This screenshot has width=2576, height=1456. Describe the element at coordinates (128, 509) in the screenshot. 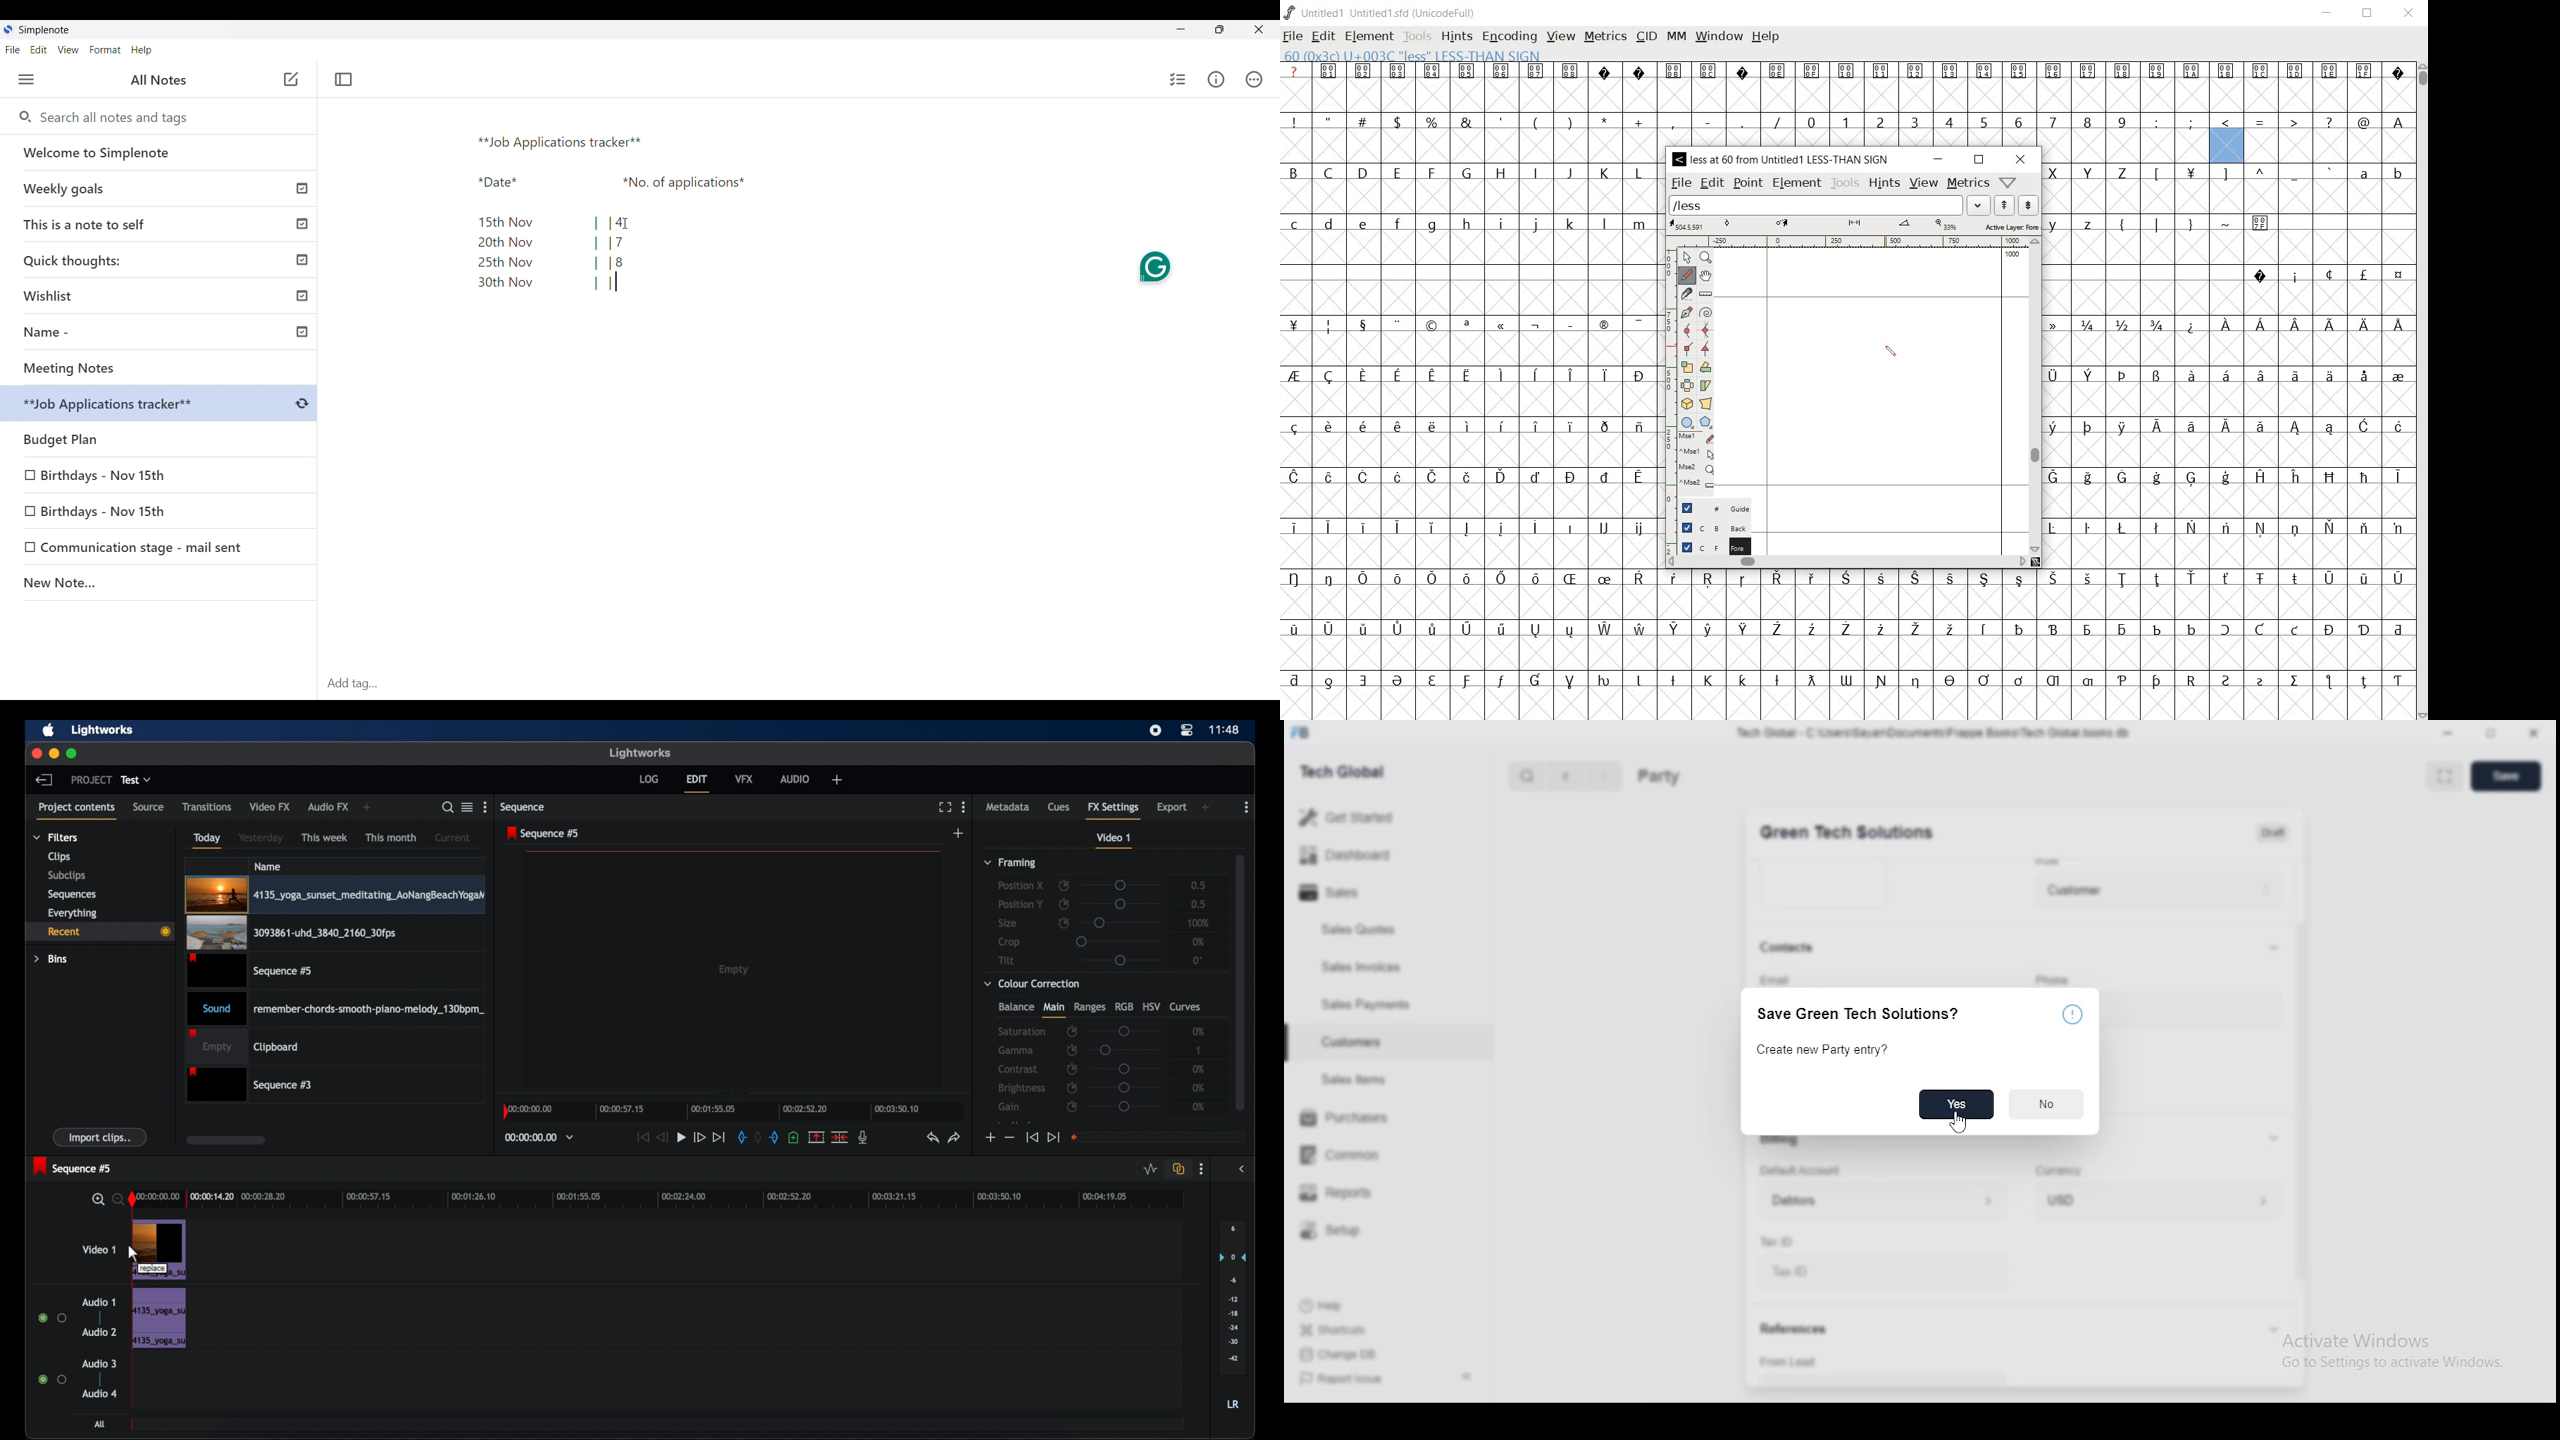

I see `Birthdays - Nov 15th` at that location.